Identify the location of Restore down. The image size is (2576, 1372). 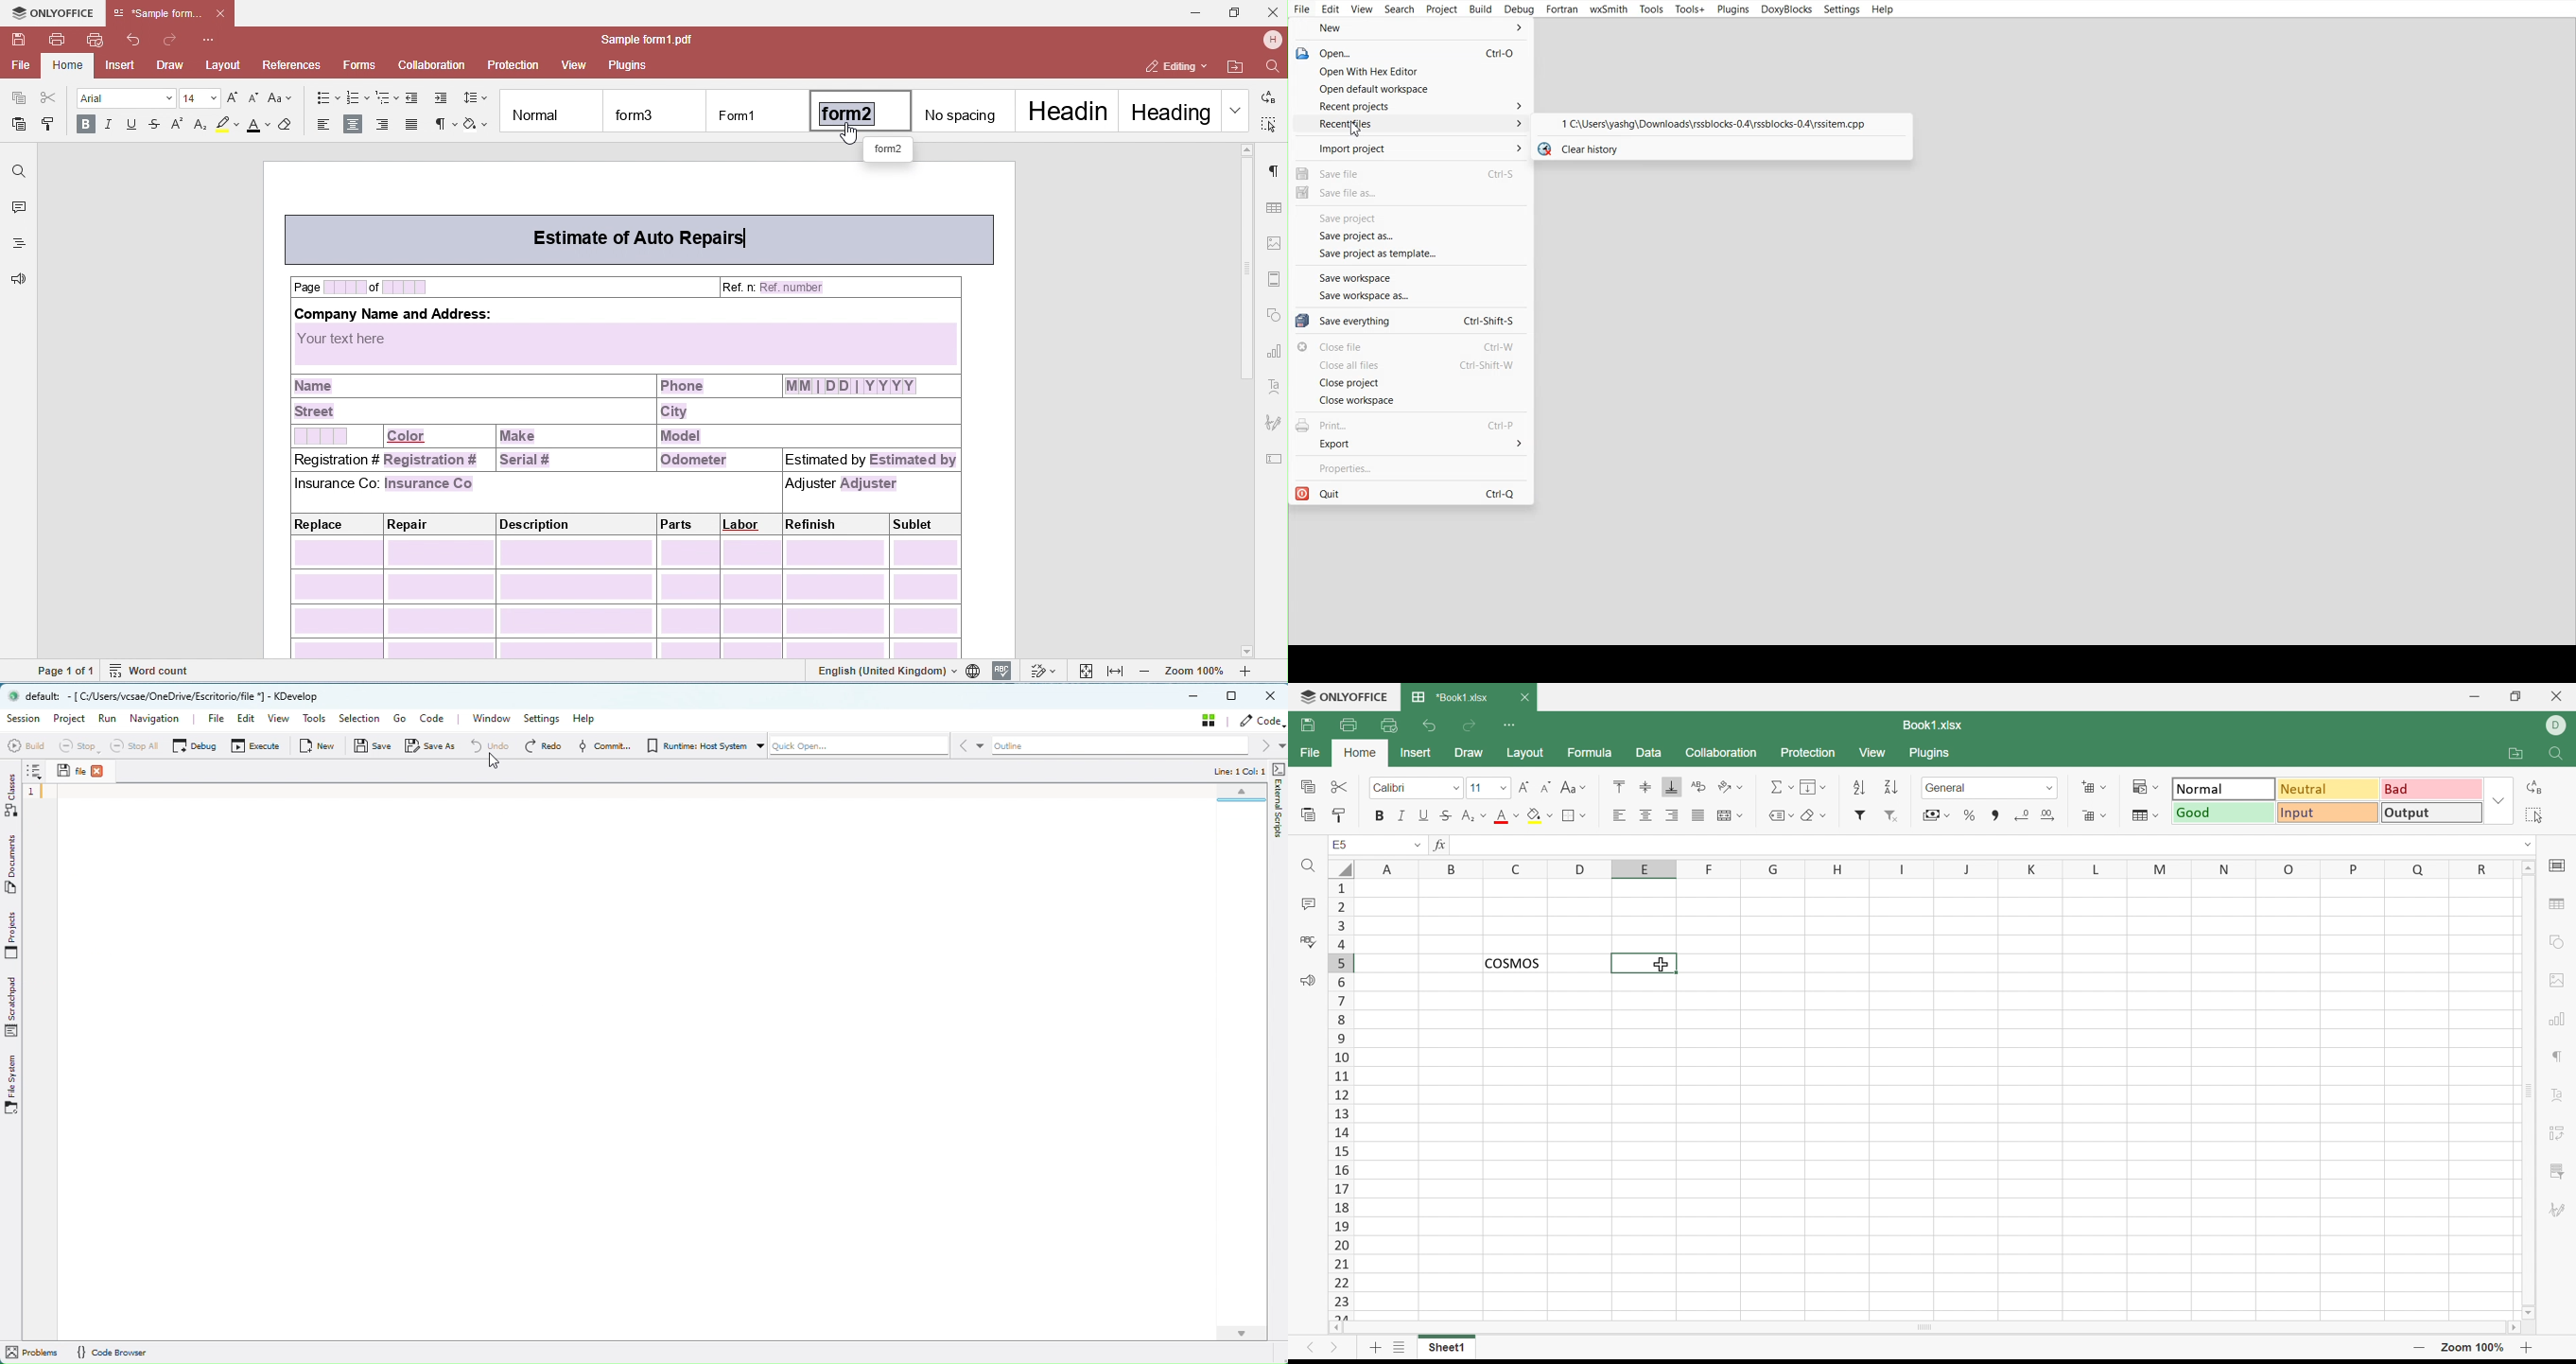
(2519, 698).